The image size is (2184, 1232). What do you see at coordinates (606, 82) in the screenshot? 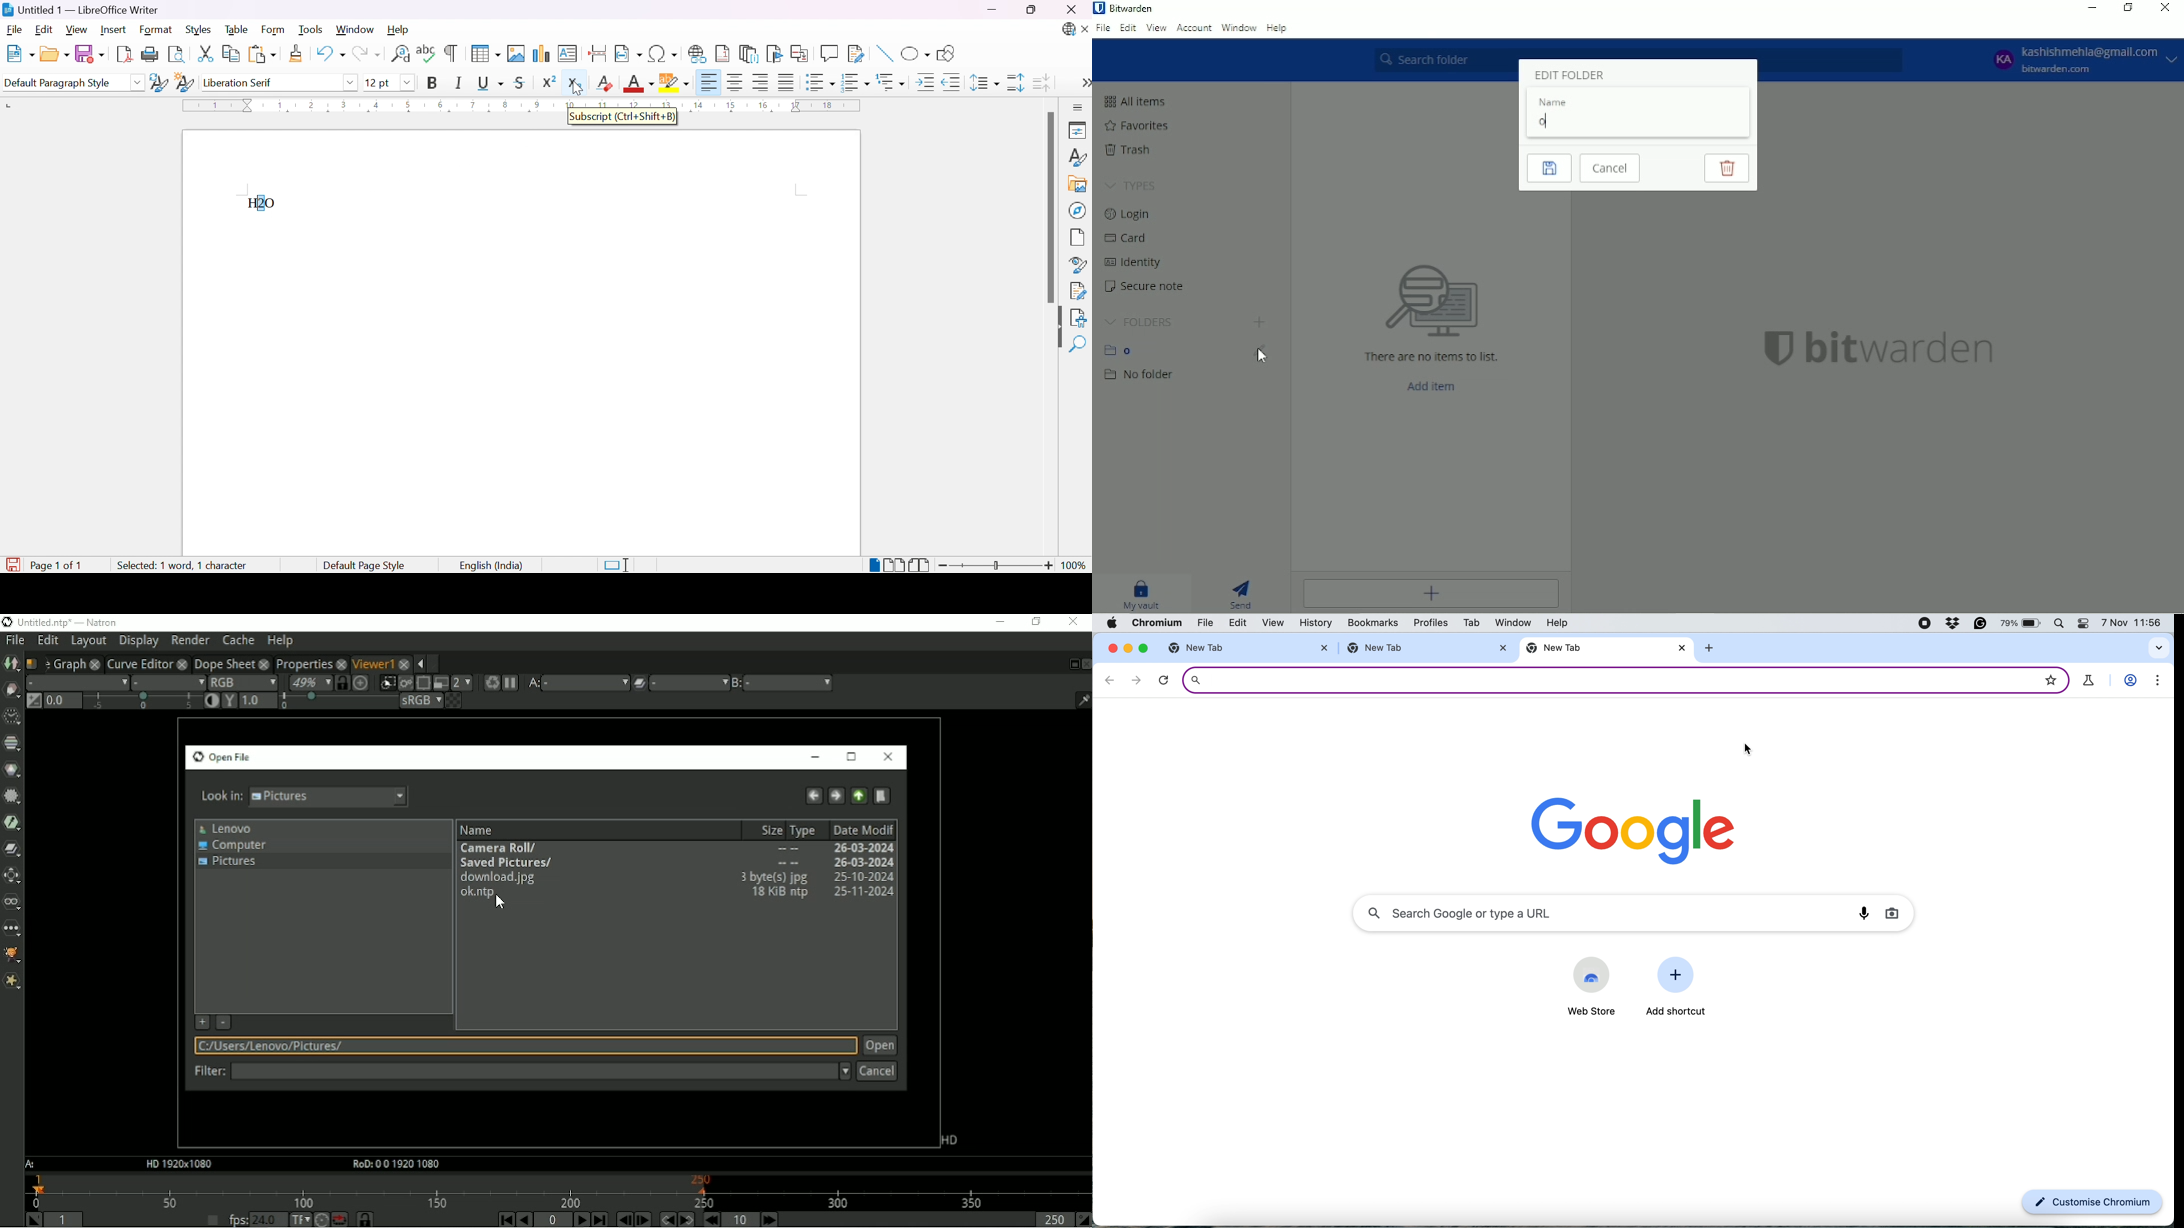
I see `Clear direct formatting` at bounding box center [606, 82].